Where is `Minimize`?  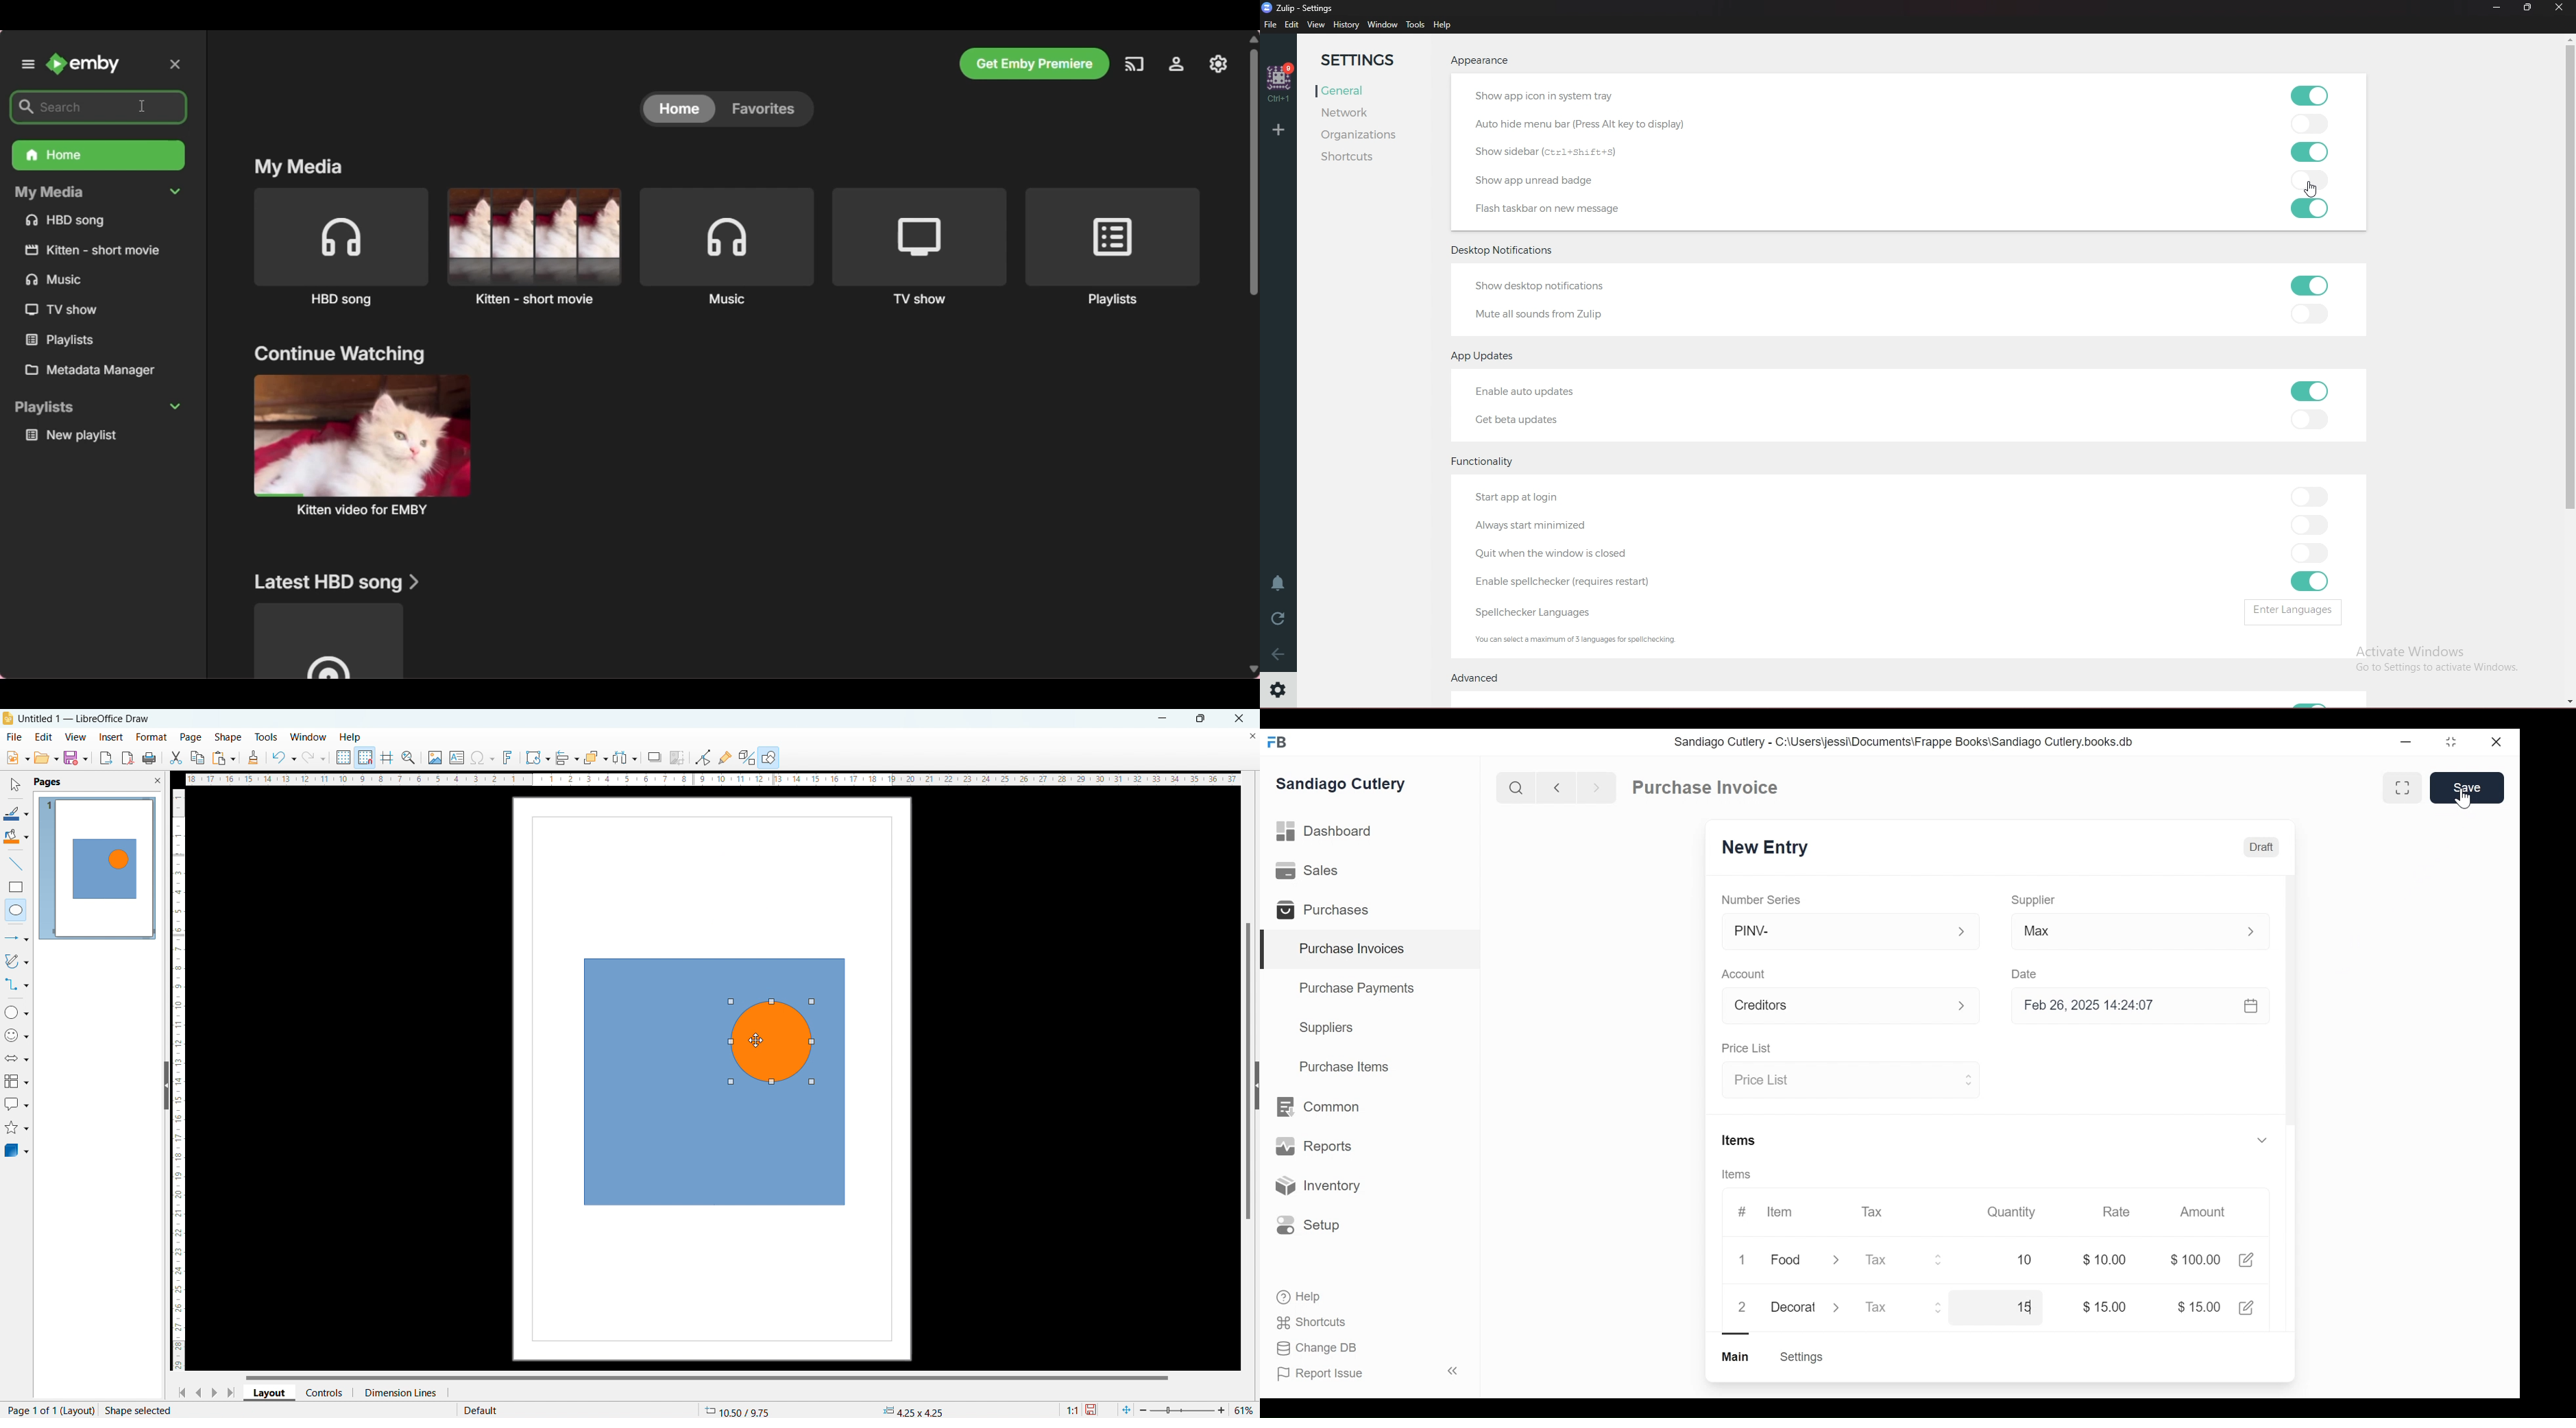 Minimize is located at coordinates (2403, 742).